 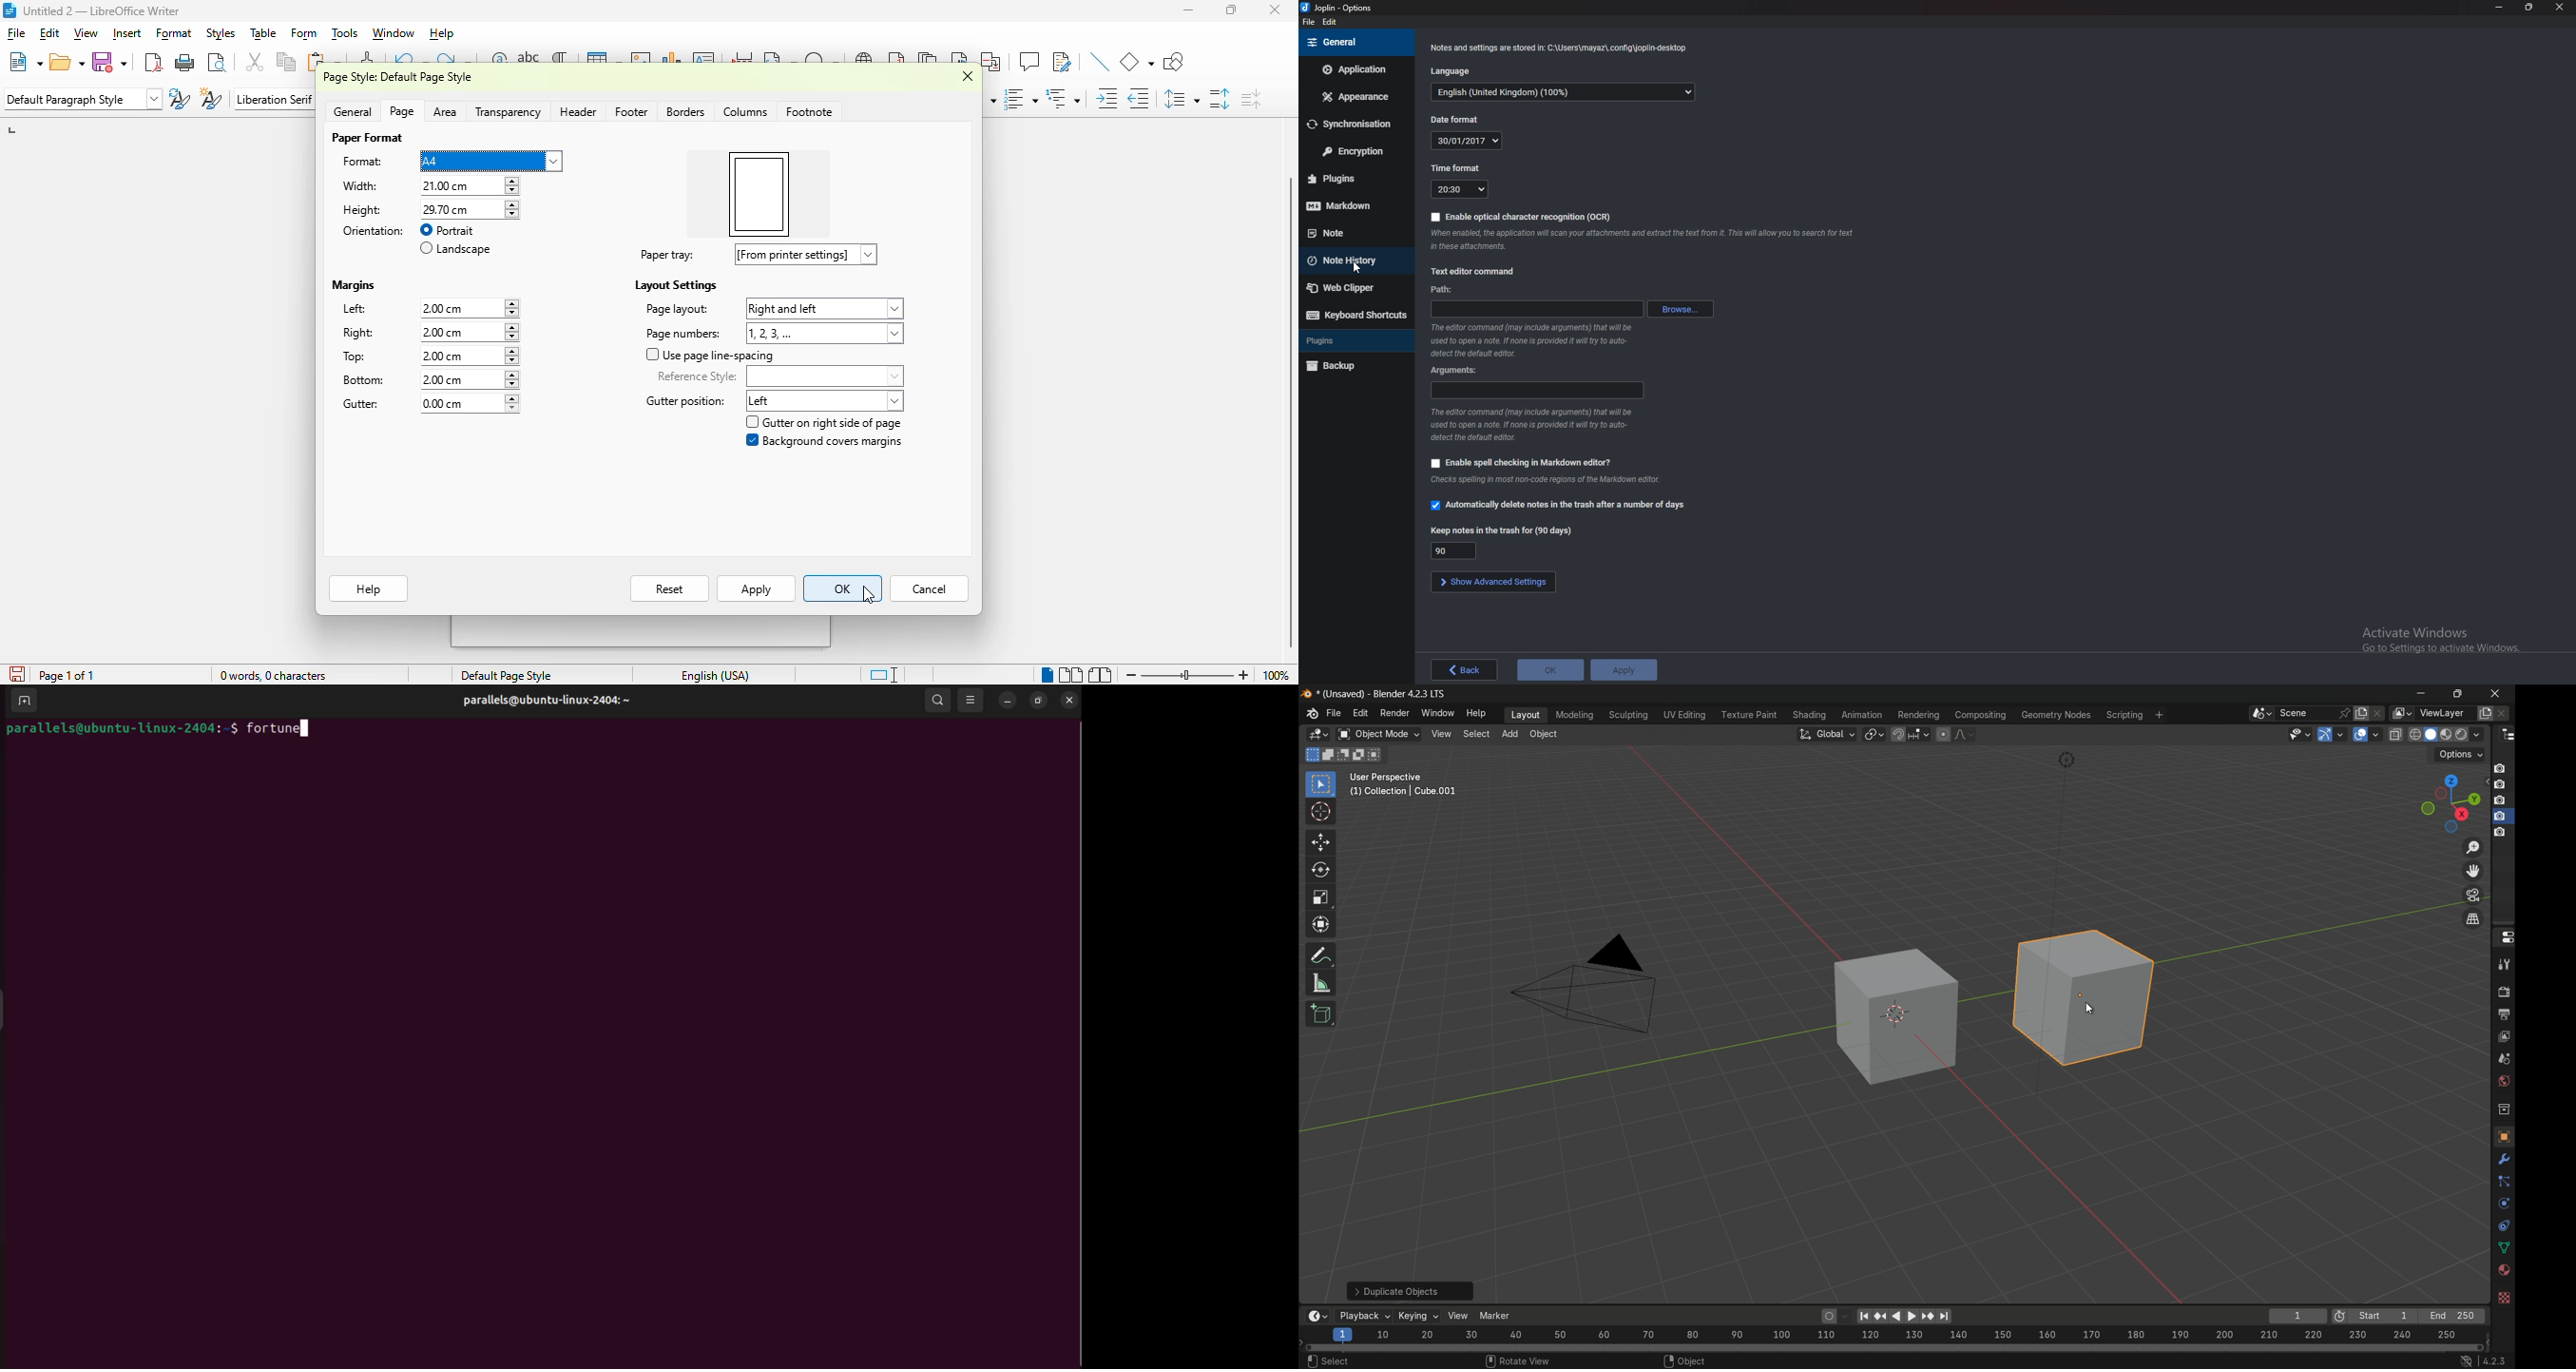 What do you see at coordinates (1099, 61) in the screenshot?
I see `insert line` at bounding box center [1099, 61].